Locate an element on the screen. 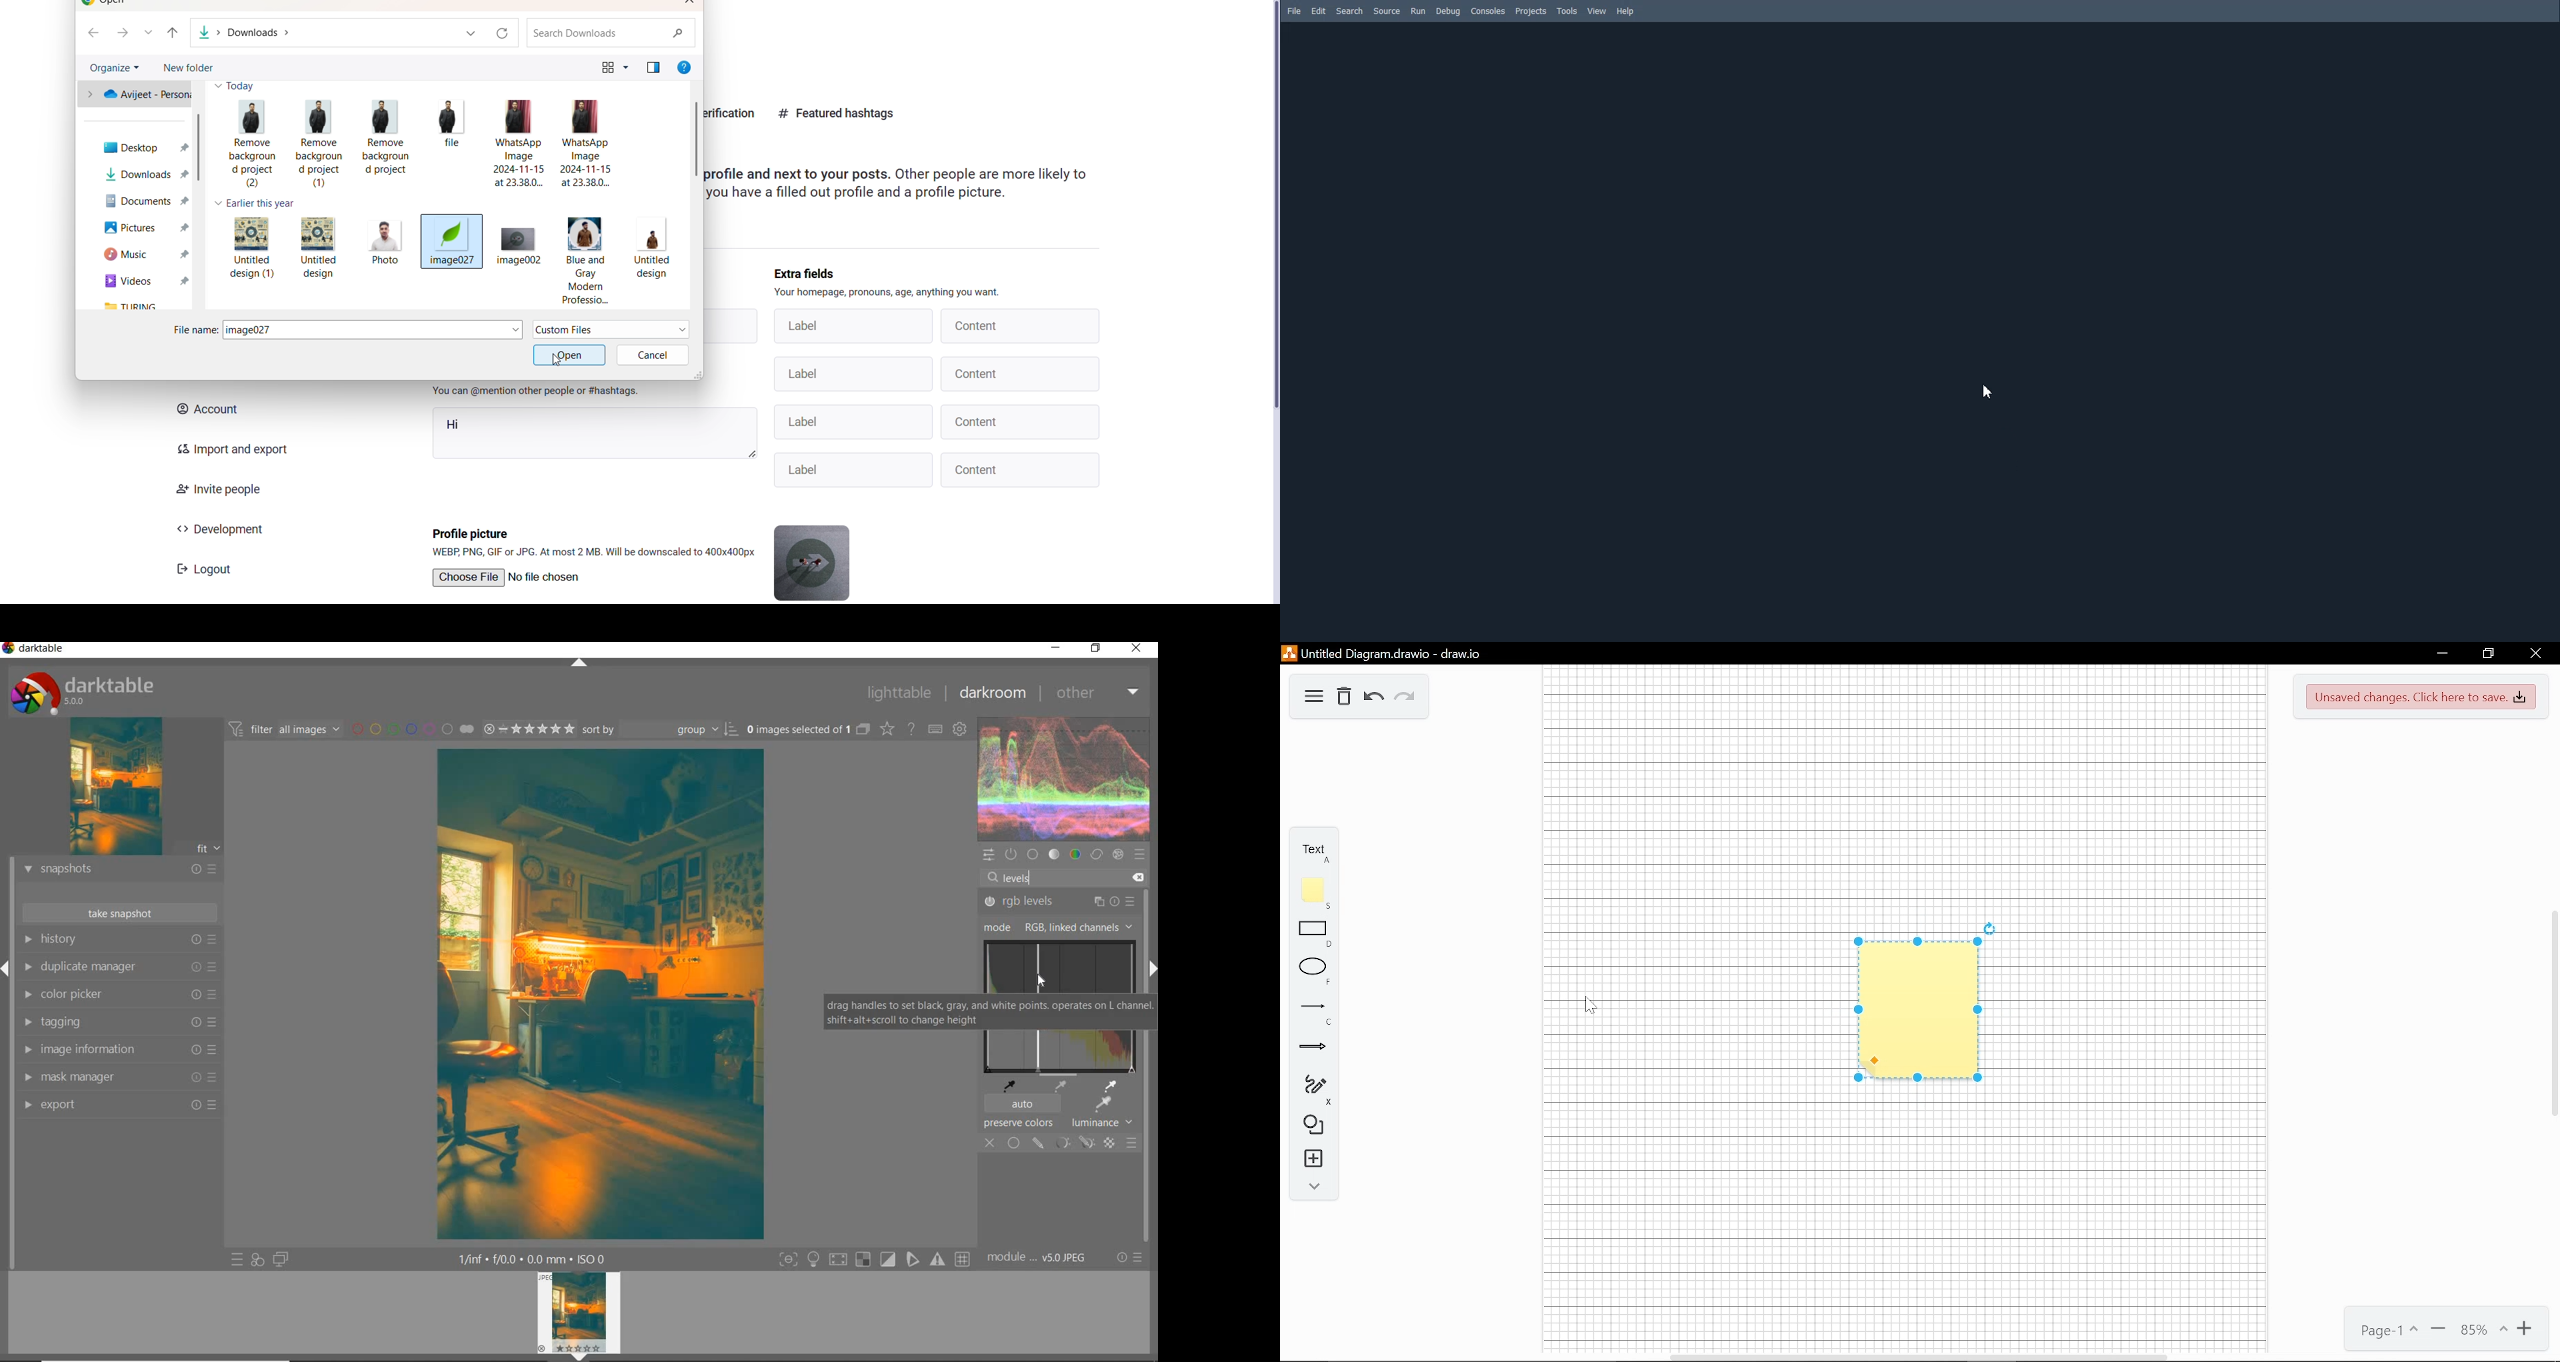  earlier this year is located at coordinates (252, 203).